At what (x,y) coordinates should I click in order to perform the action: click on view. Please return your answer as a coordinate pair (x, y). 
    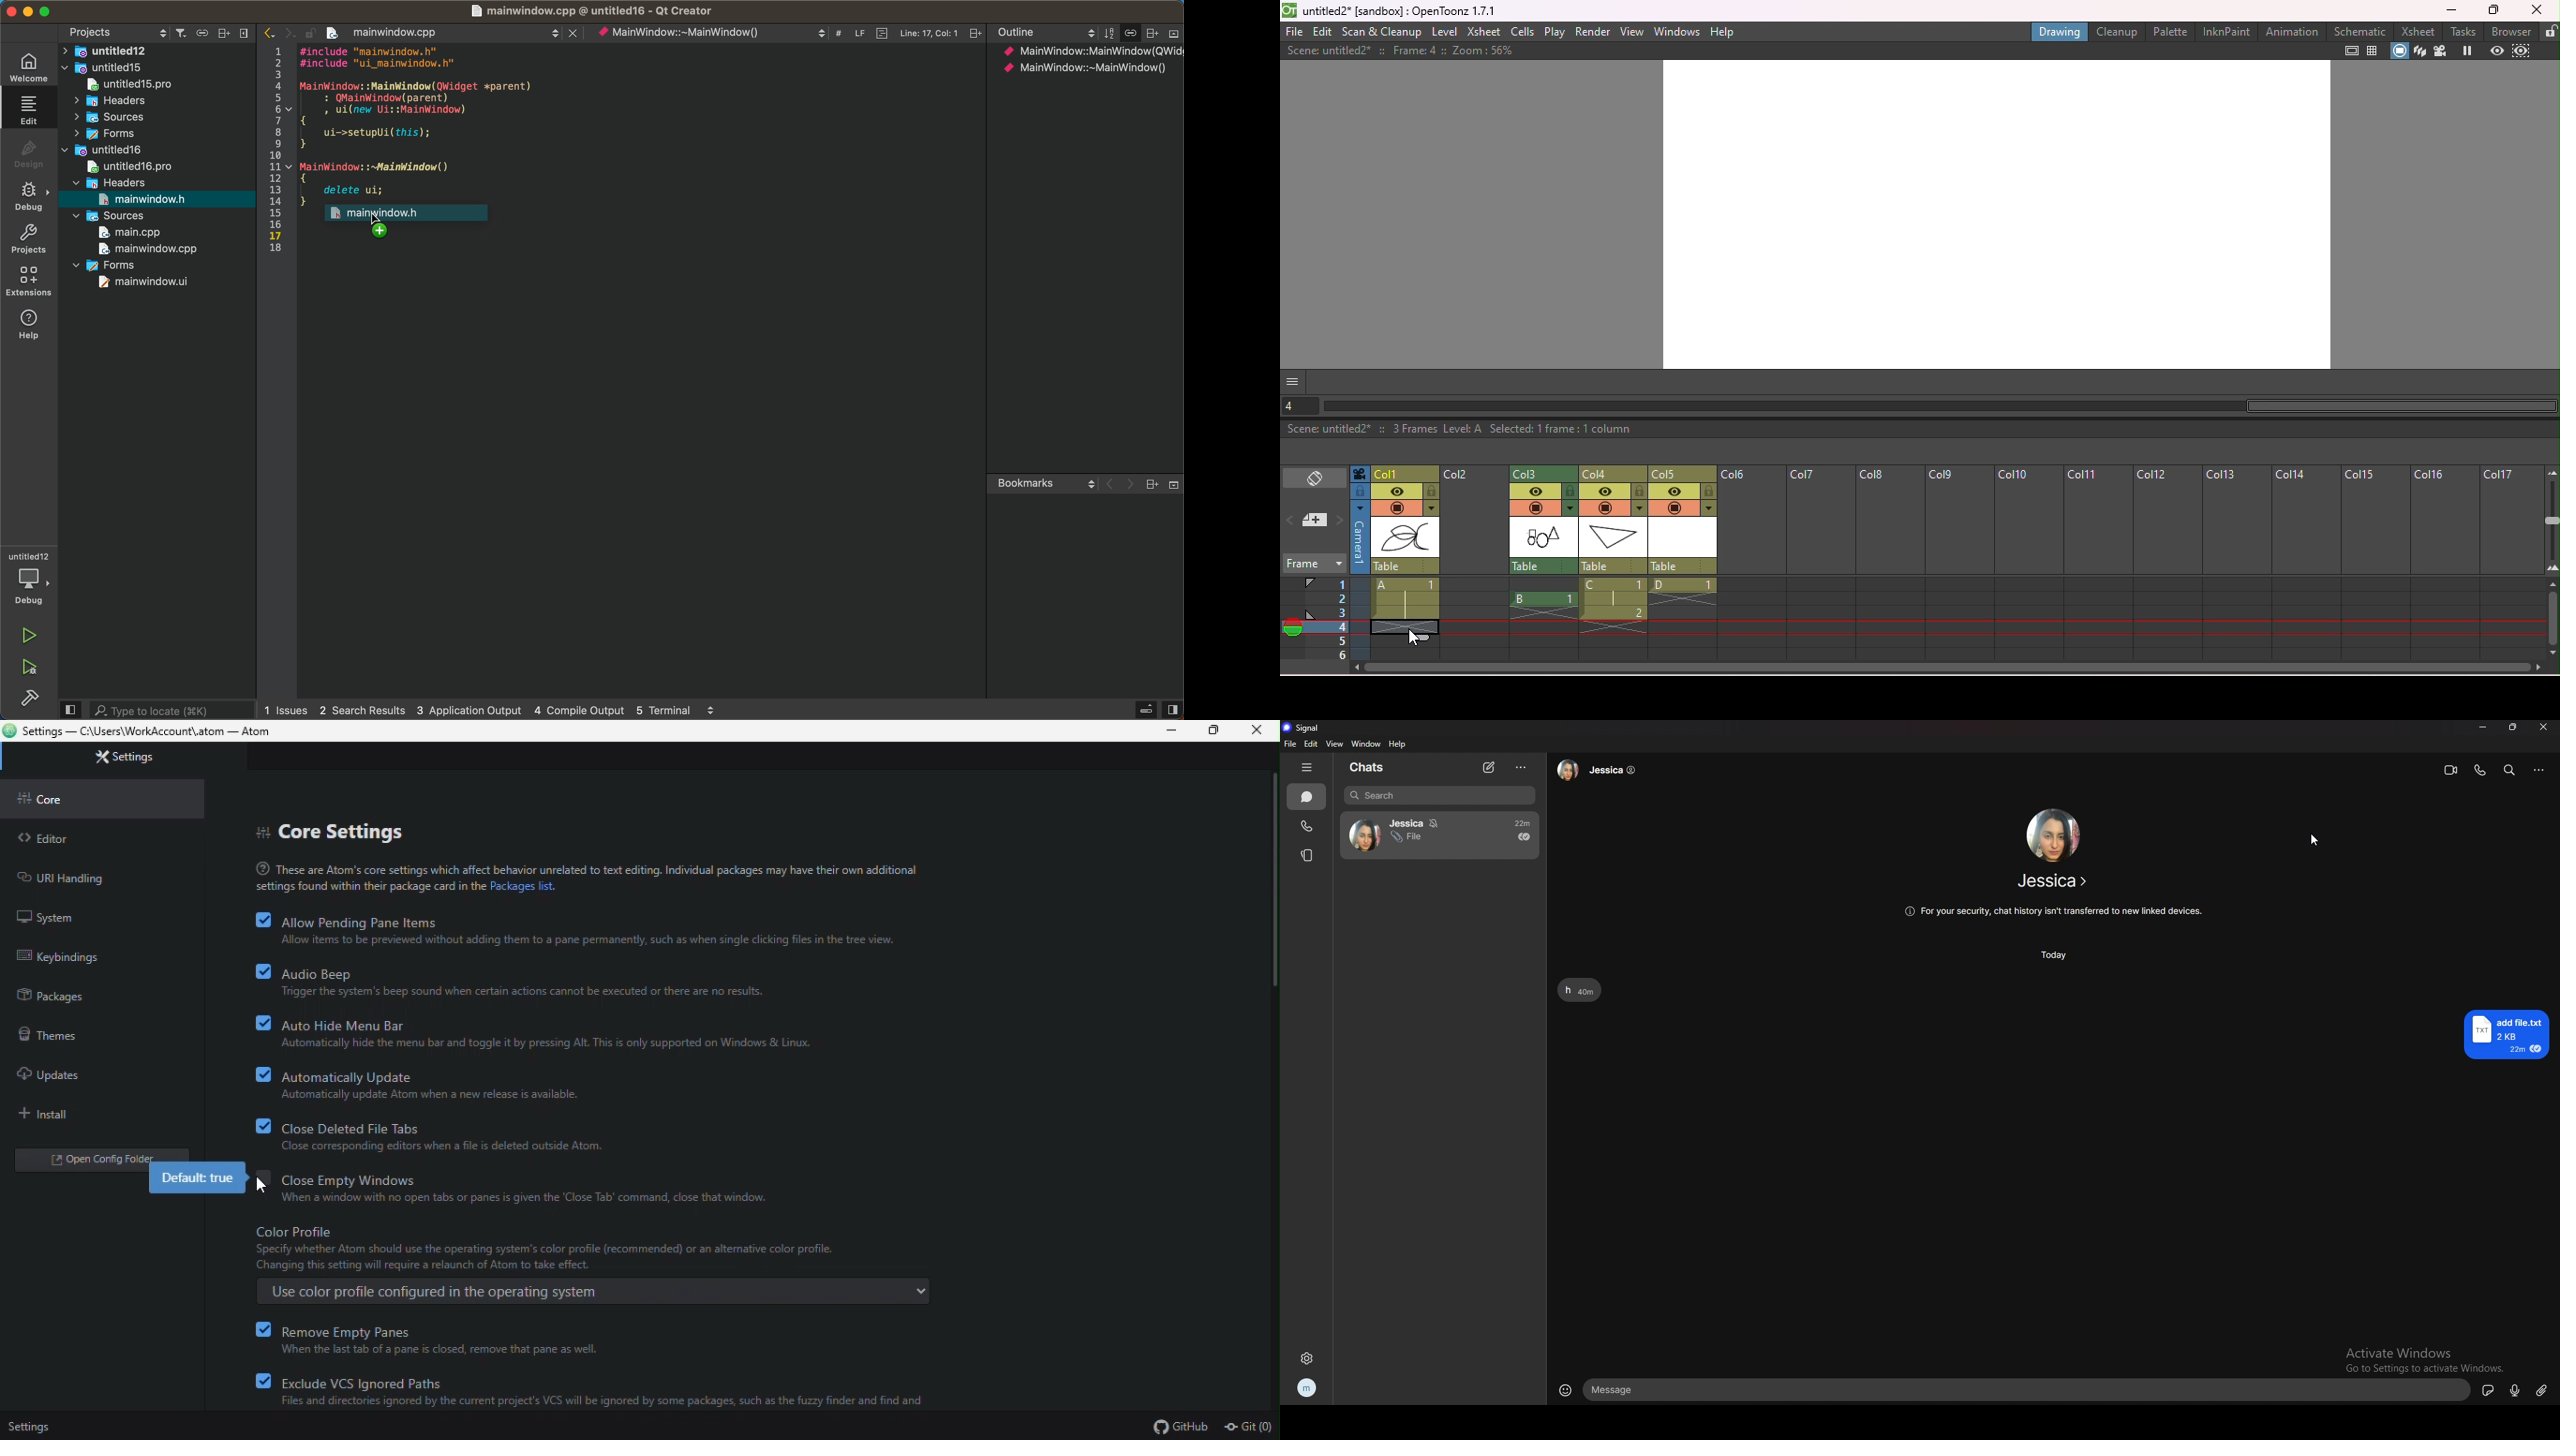
    Looking at the image, I should click on (1335, 743).